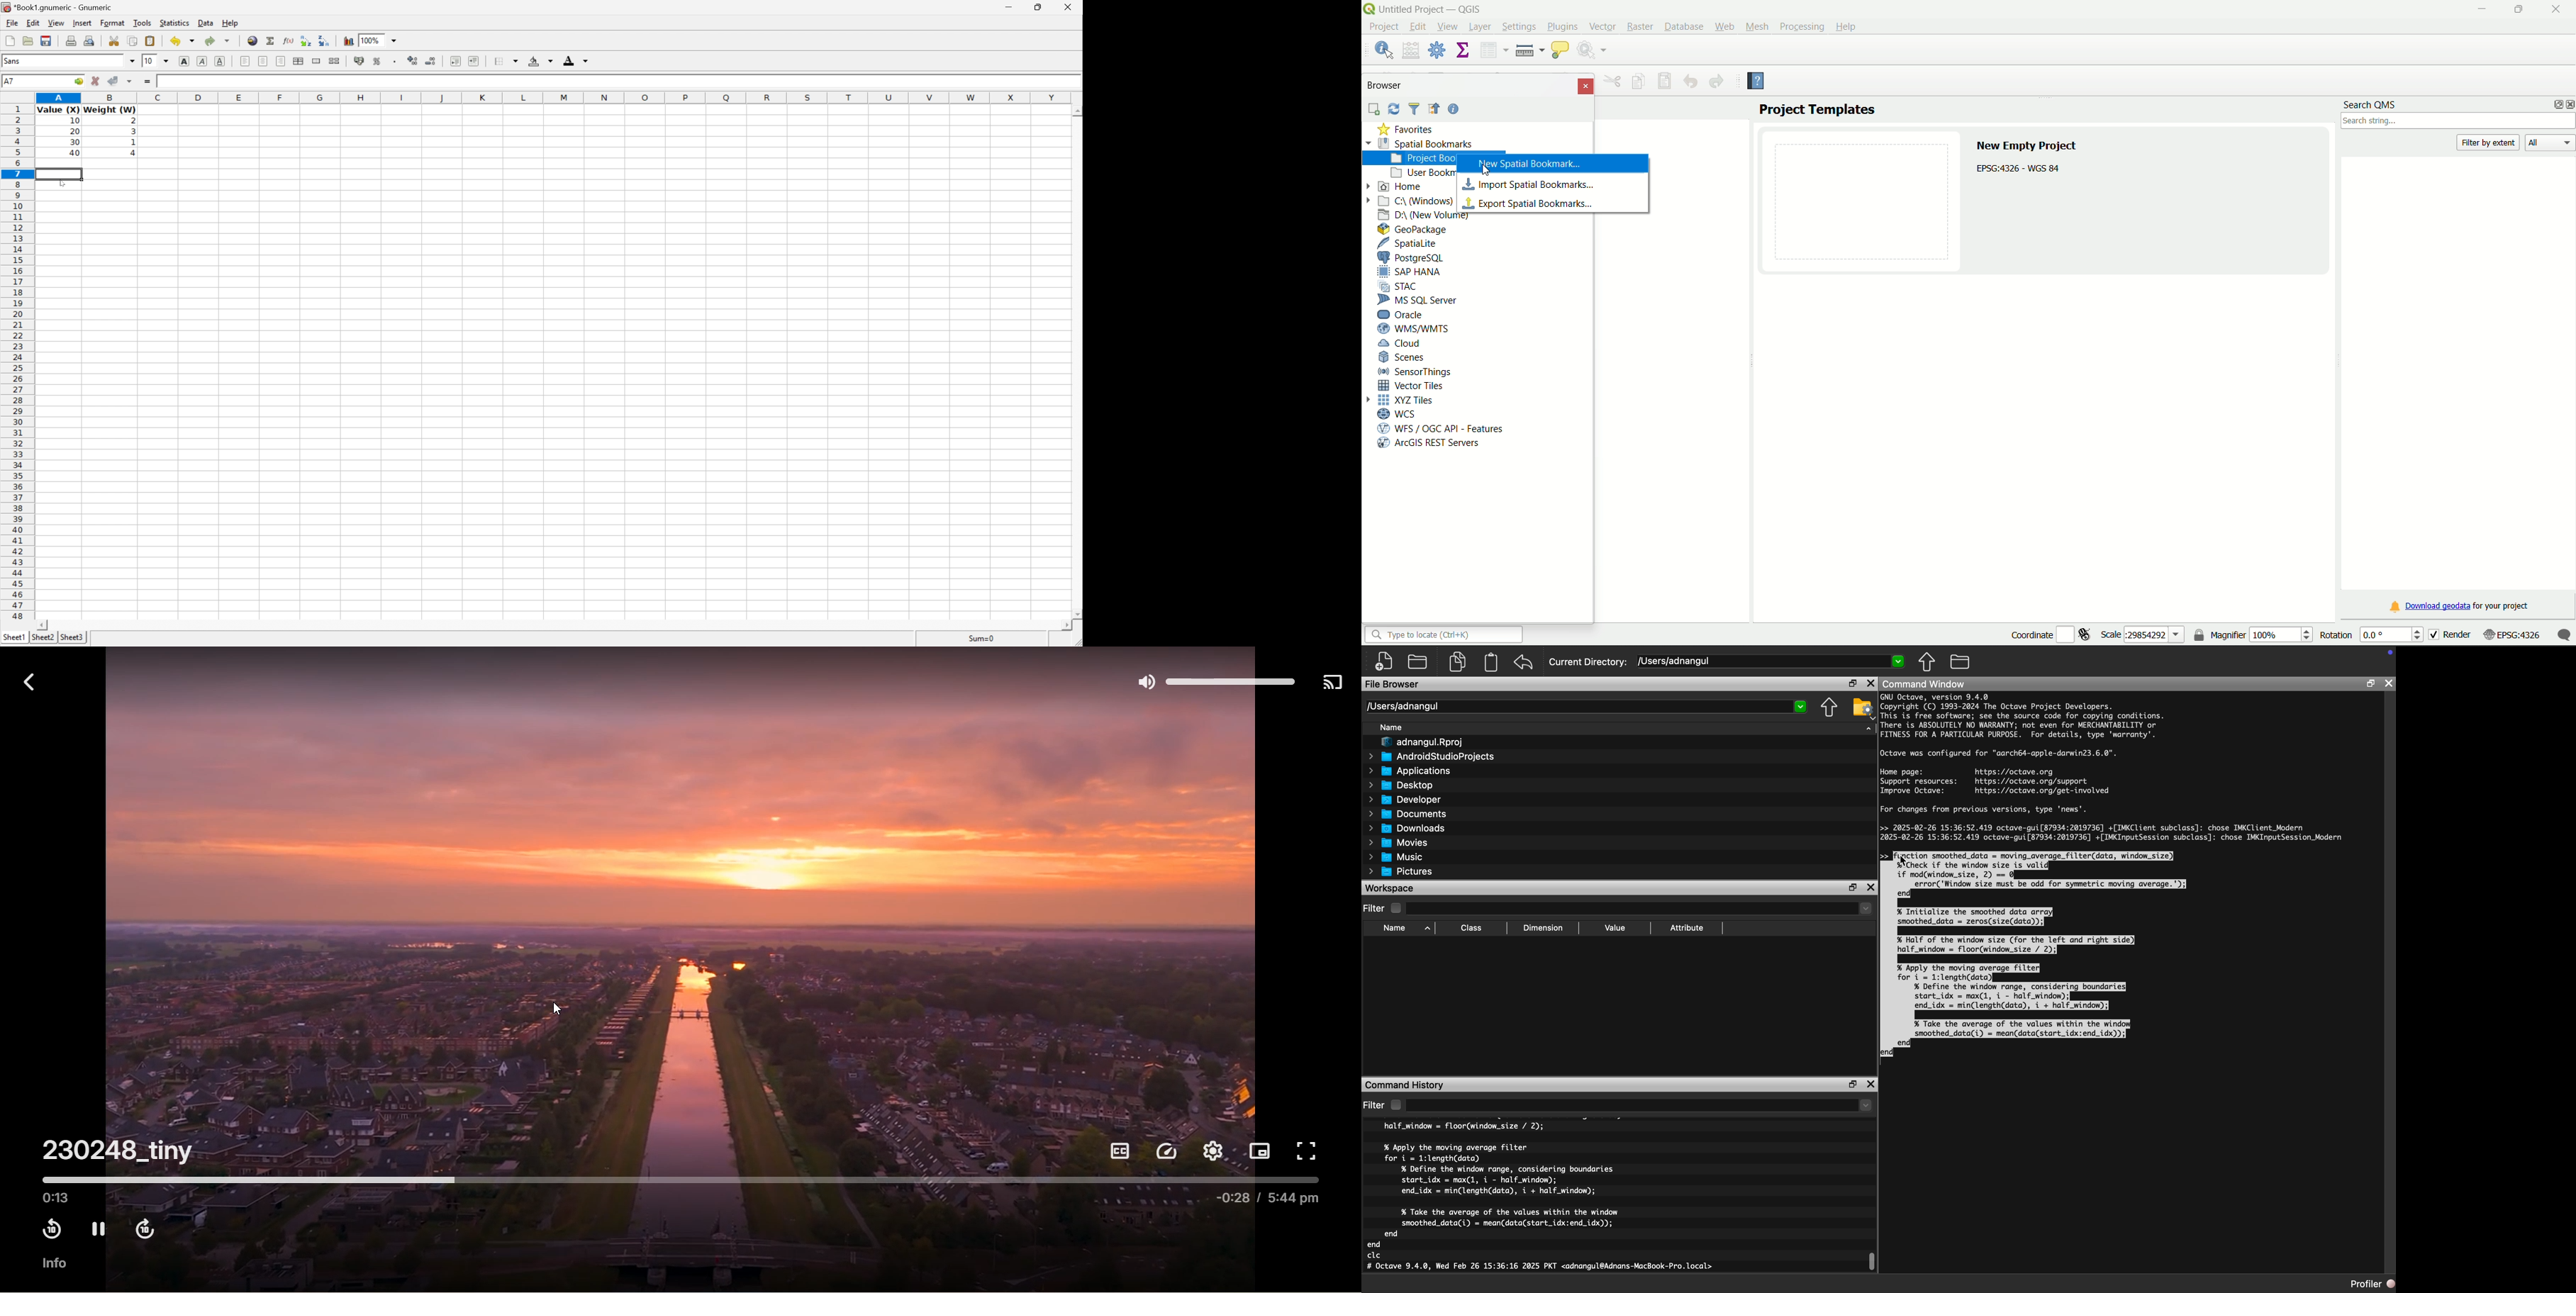 The image size is (2576, 1316). I want to click on Center horizontally, so click(264, 62).